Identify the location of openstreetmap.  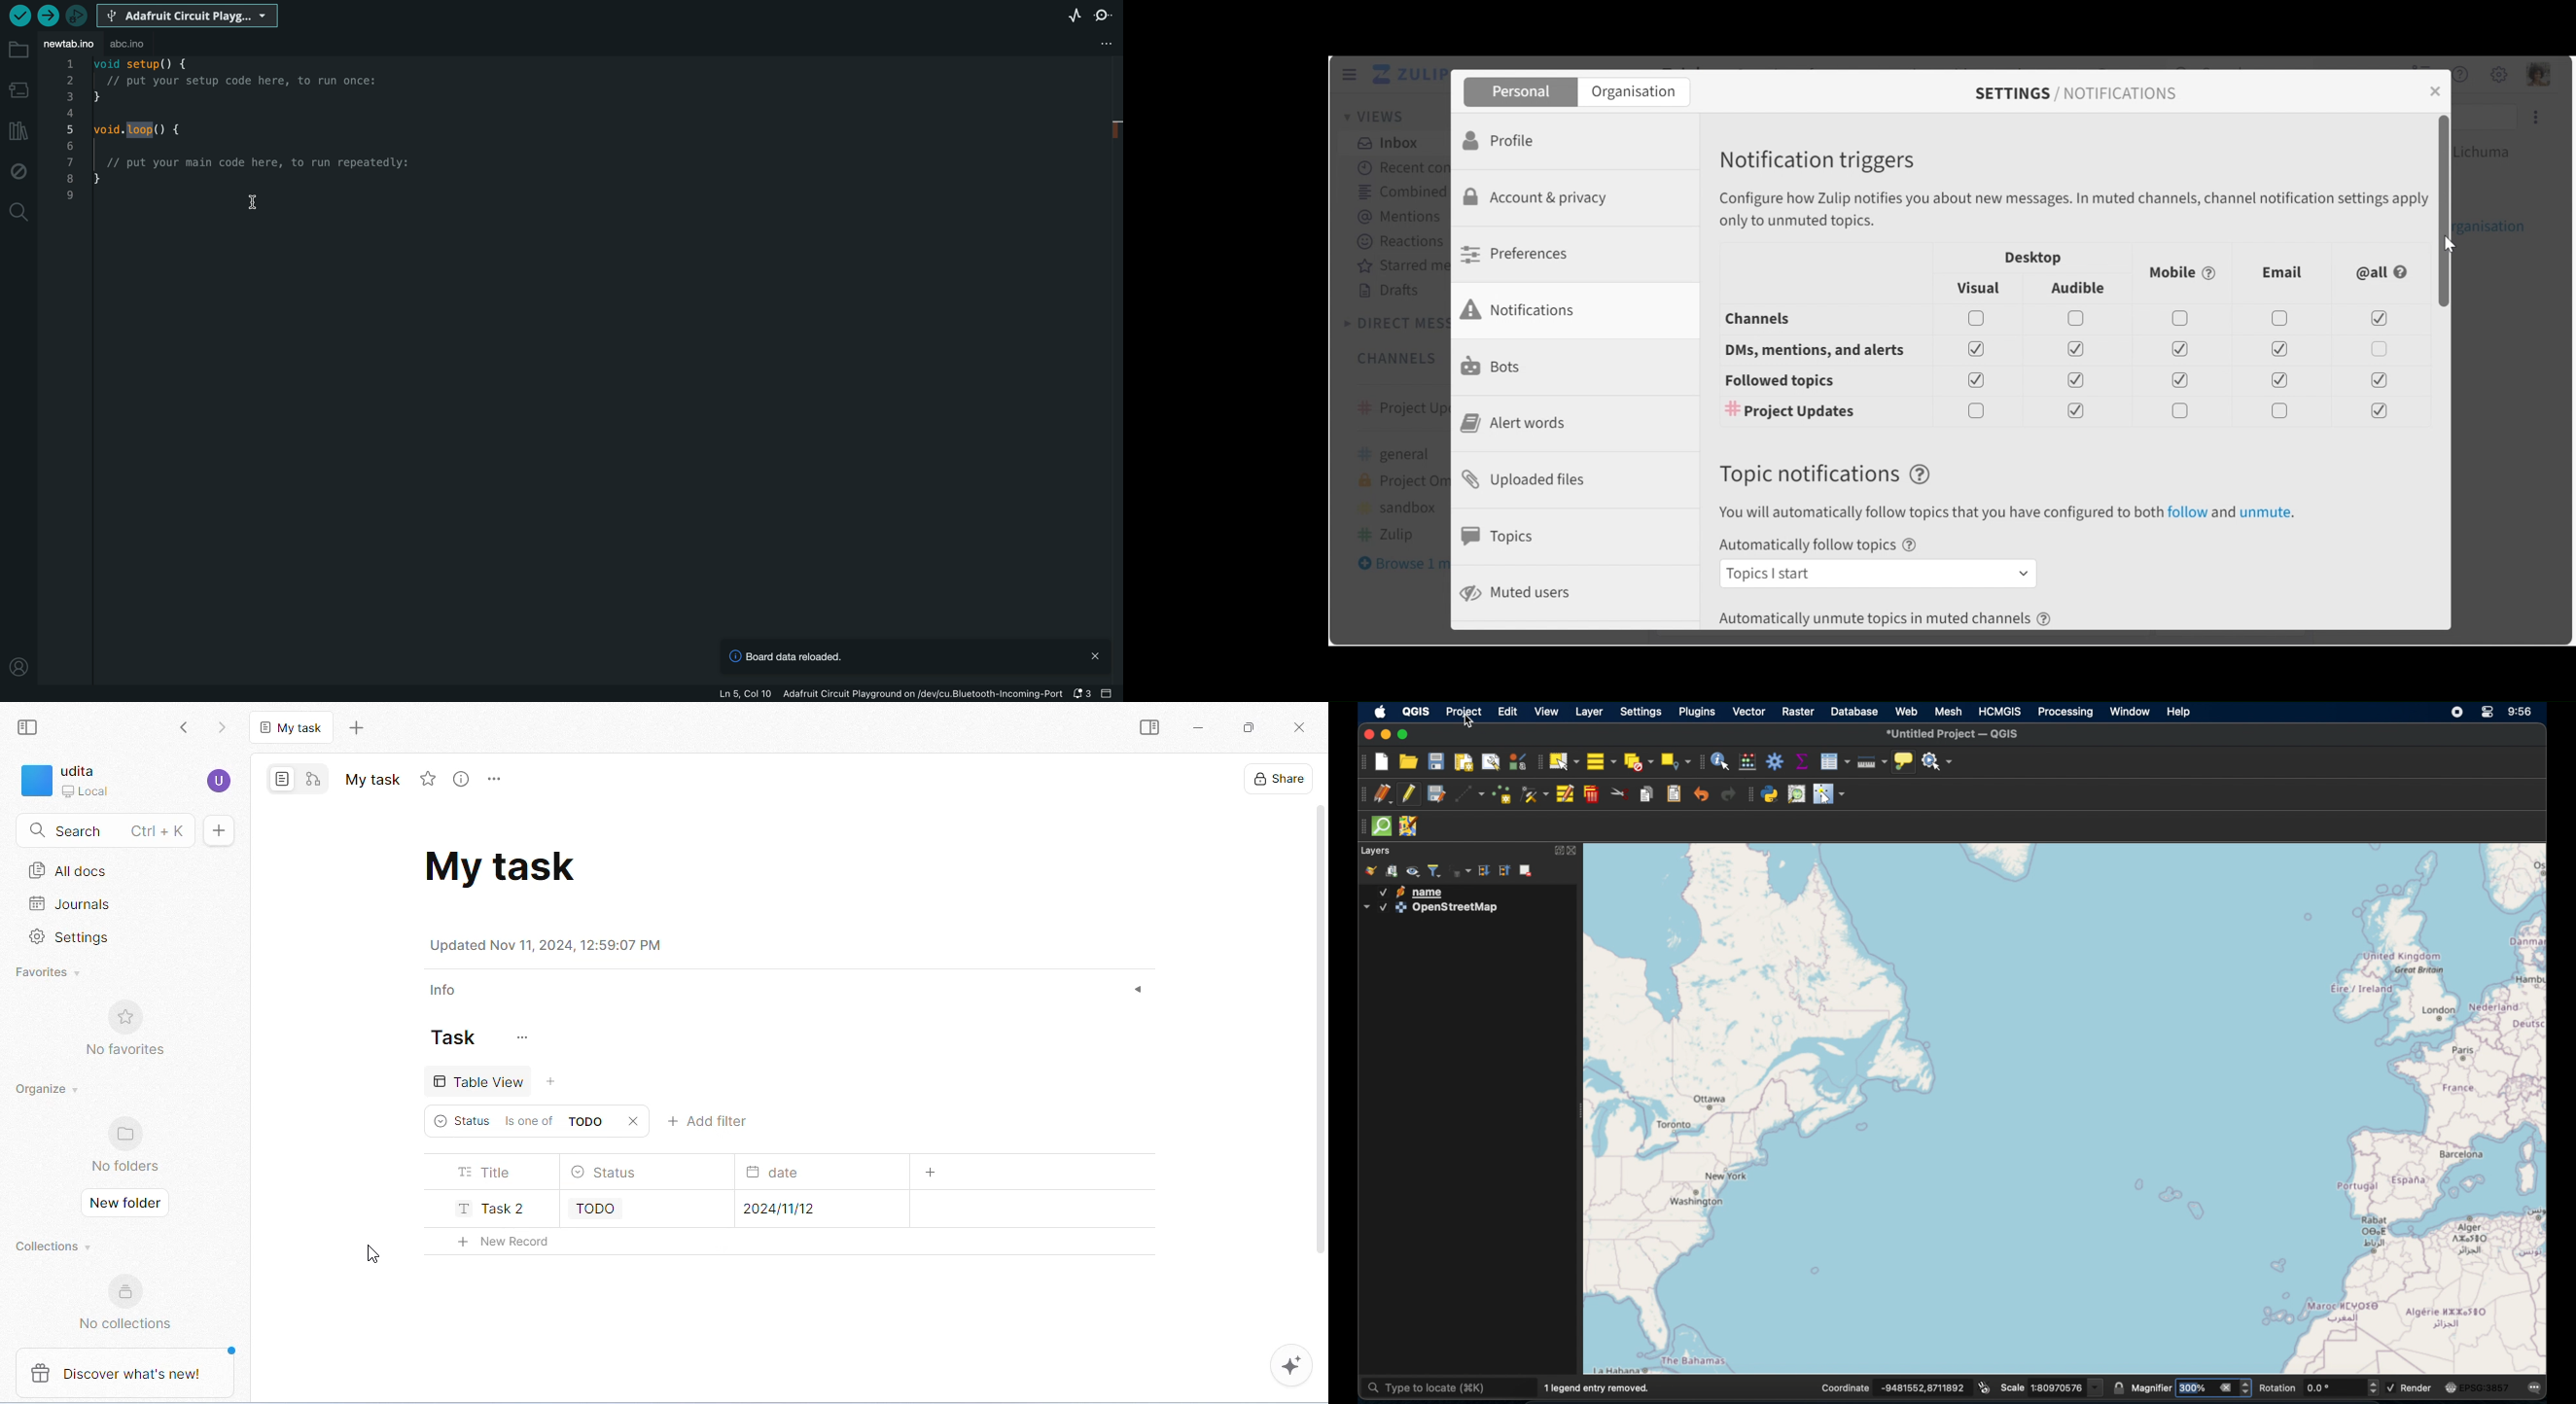
(1431, 909).